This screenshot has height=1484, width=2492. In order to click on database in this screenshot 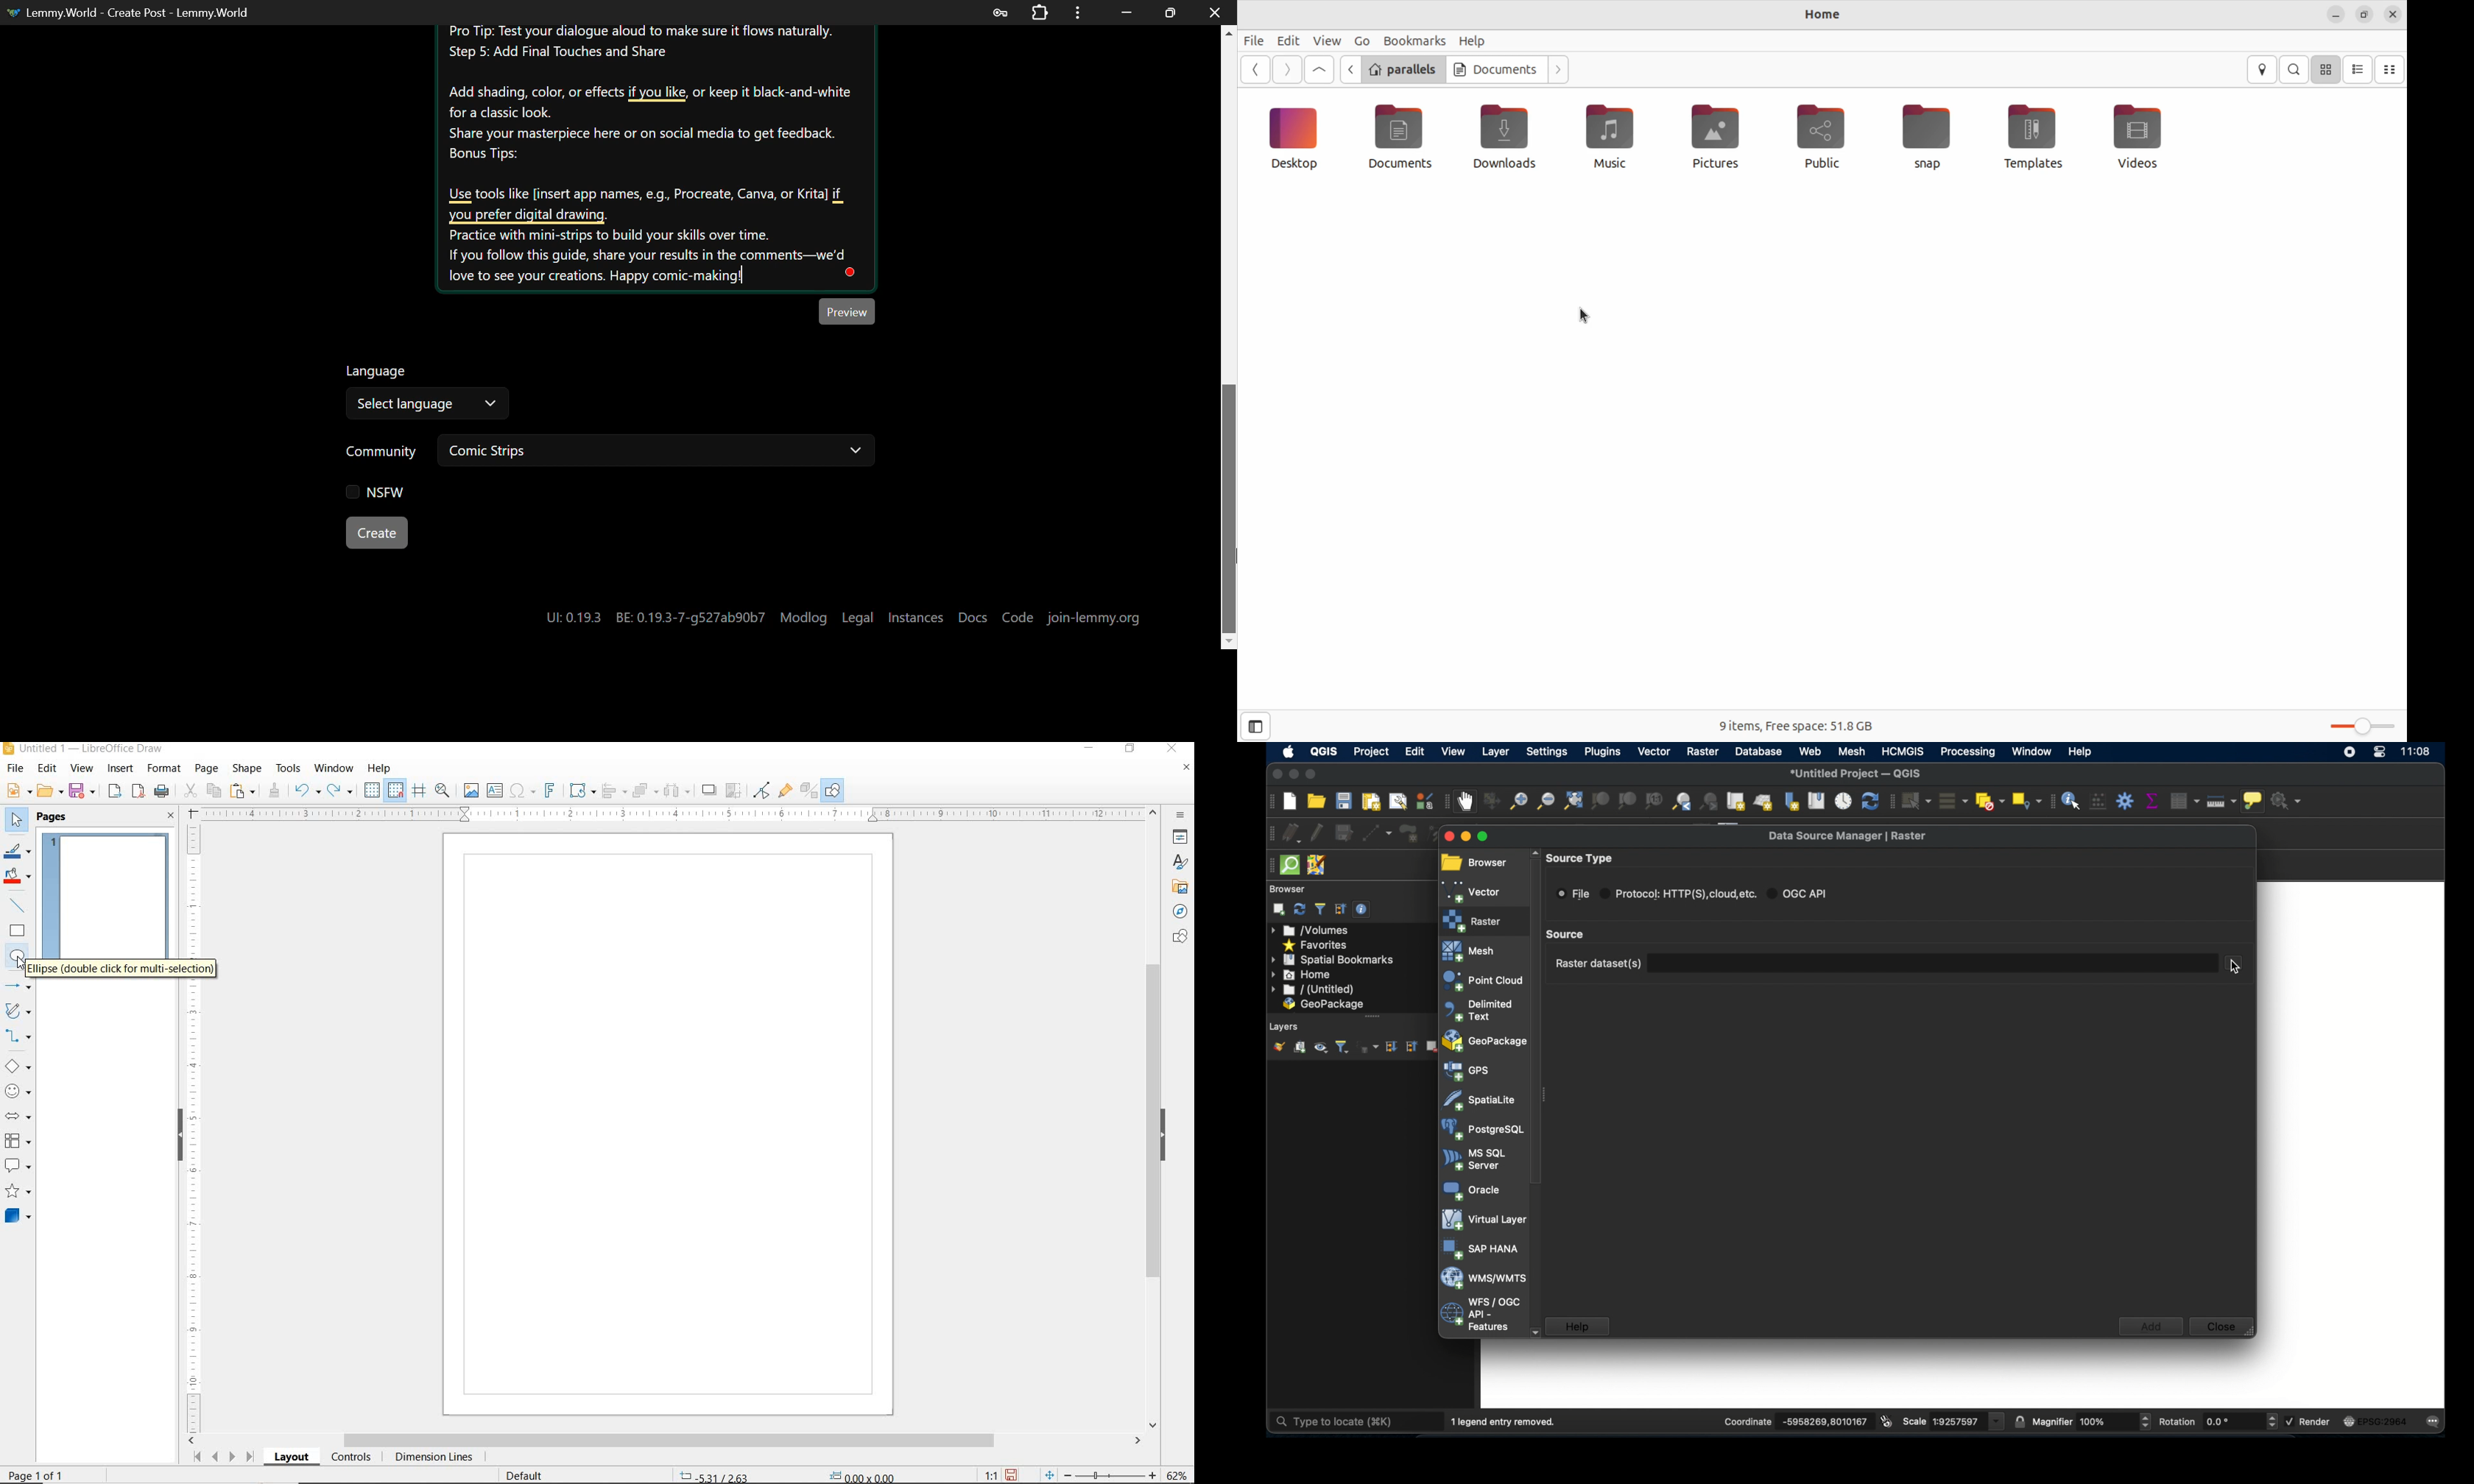, I will do `click(1760, 752)`.